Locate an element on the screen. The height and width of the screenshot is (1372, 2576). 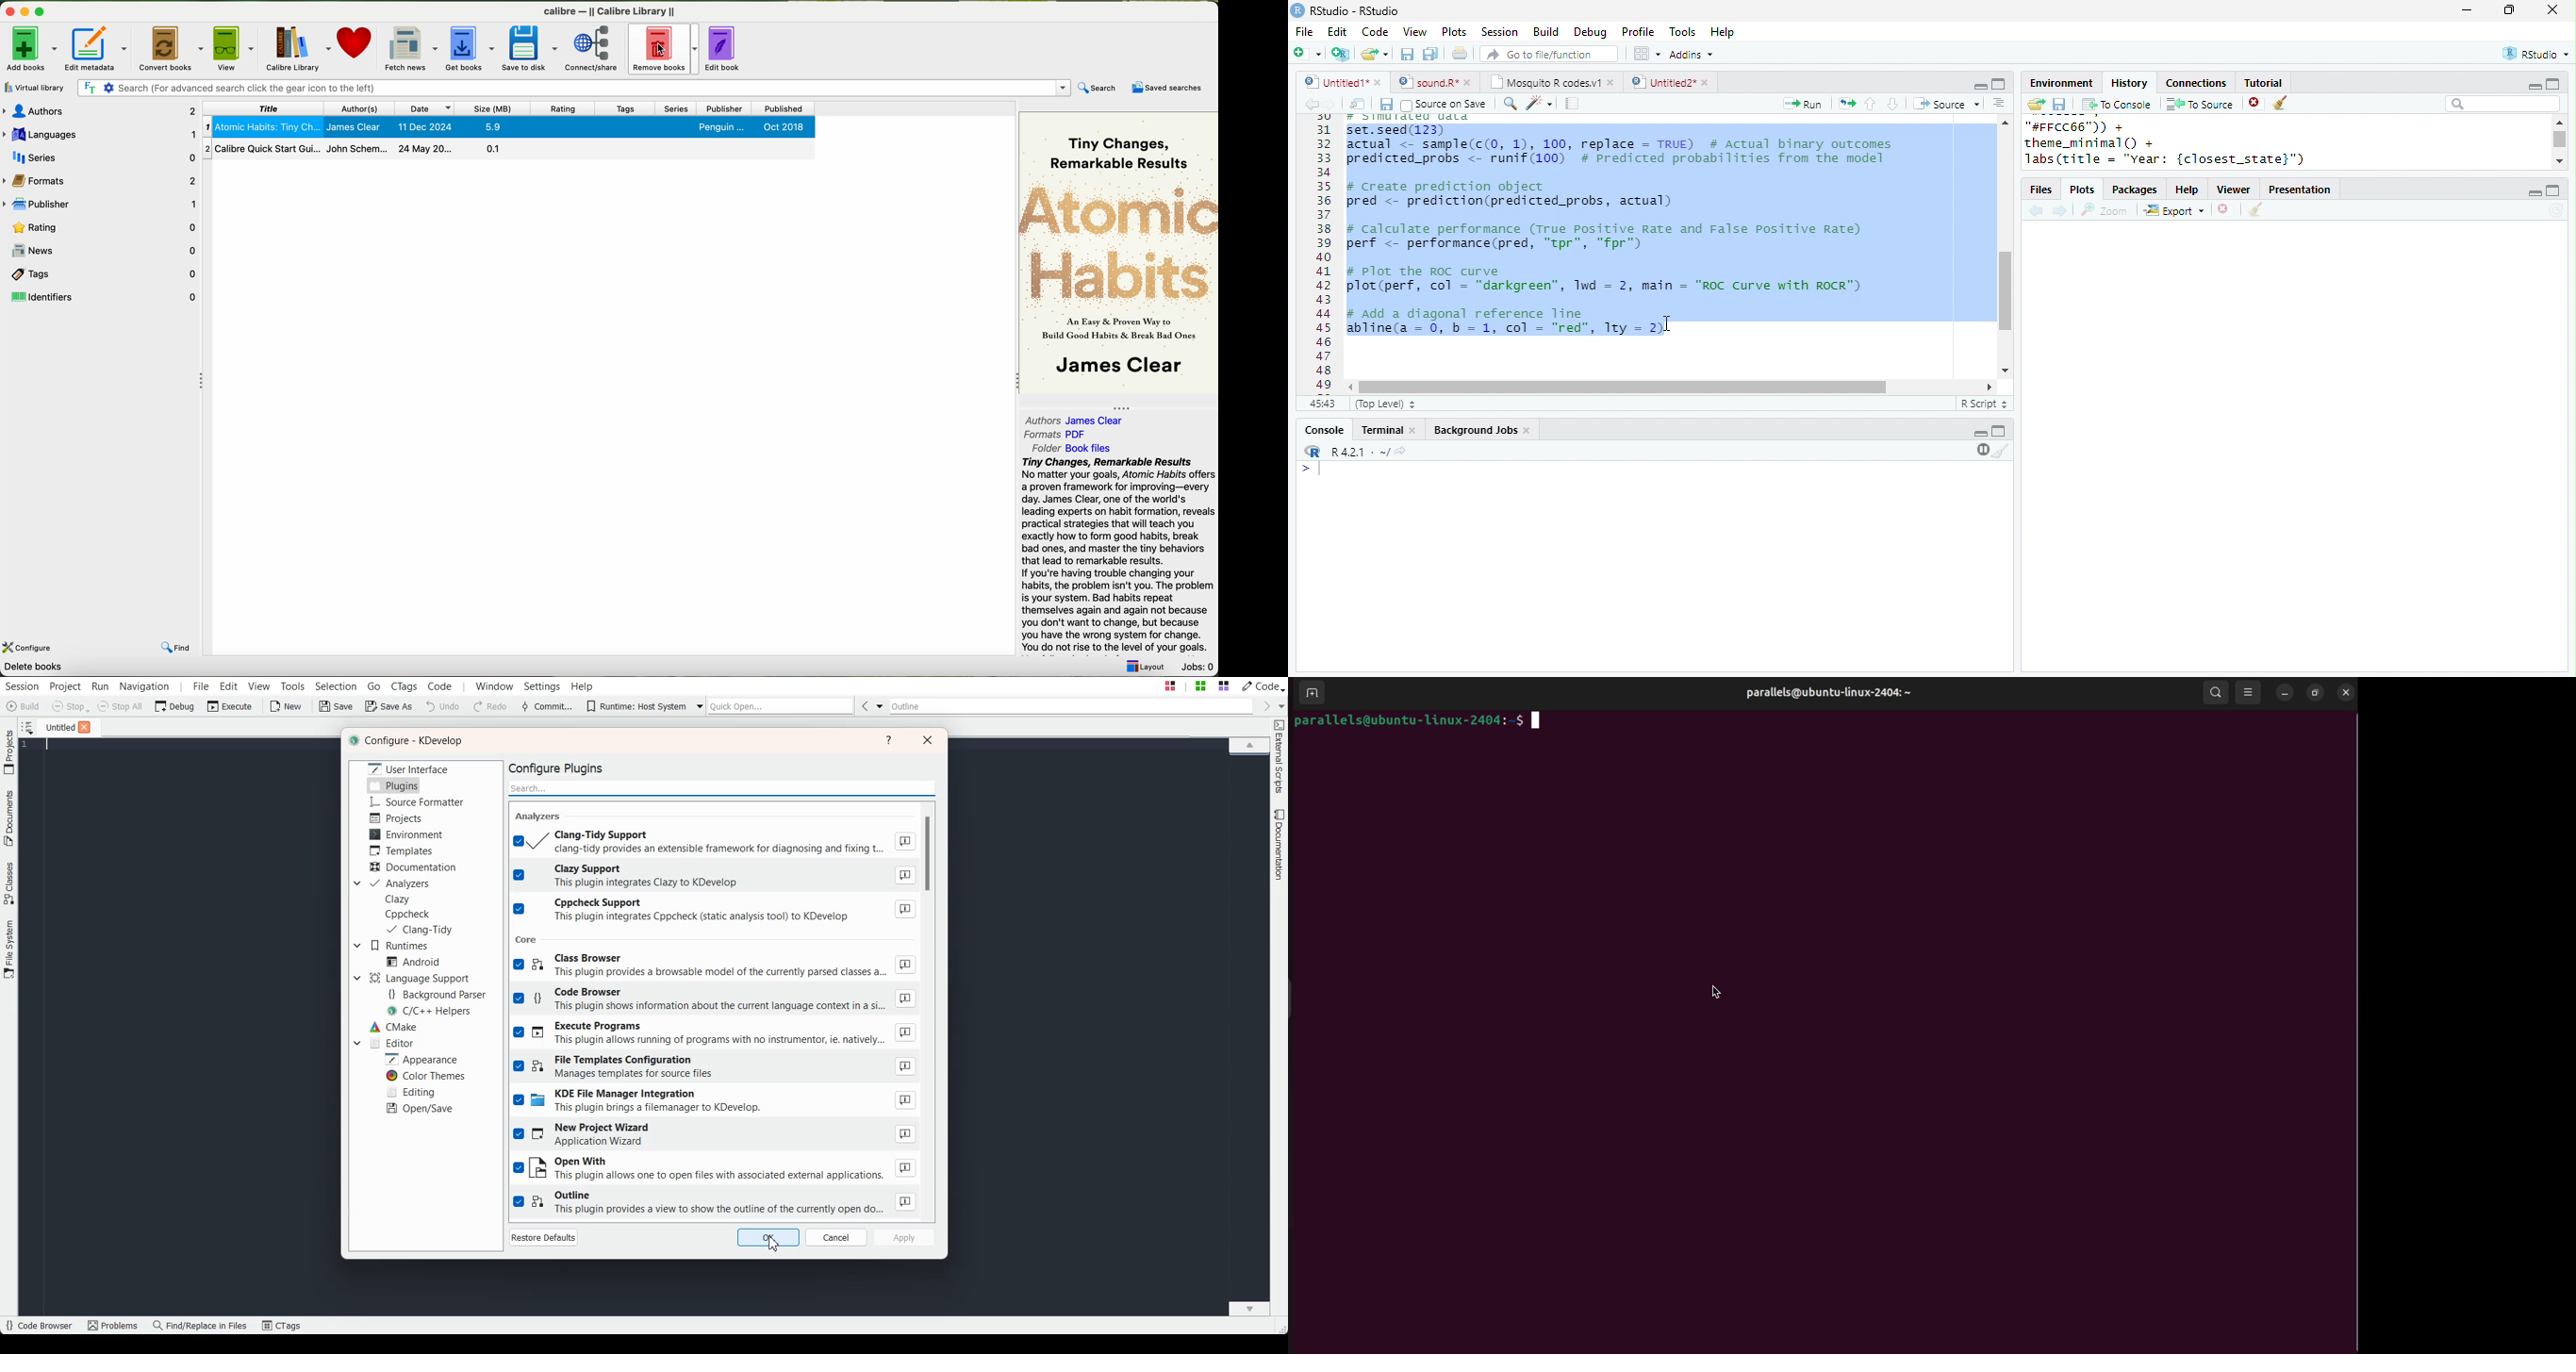
news is located at coordinates (102, 247).